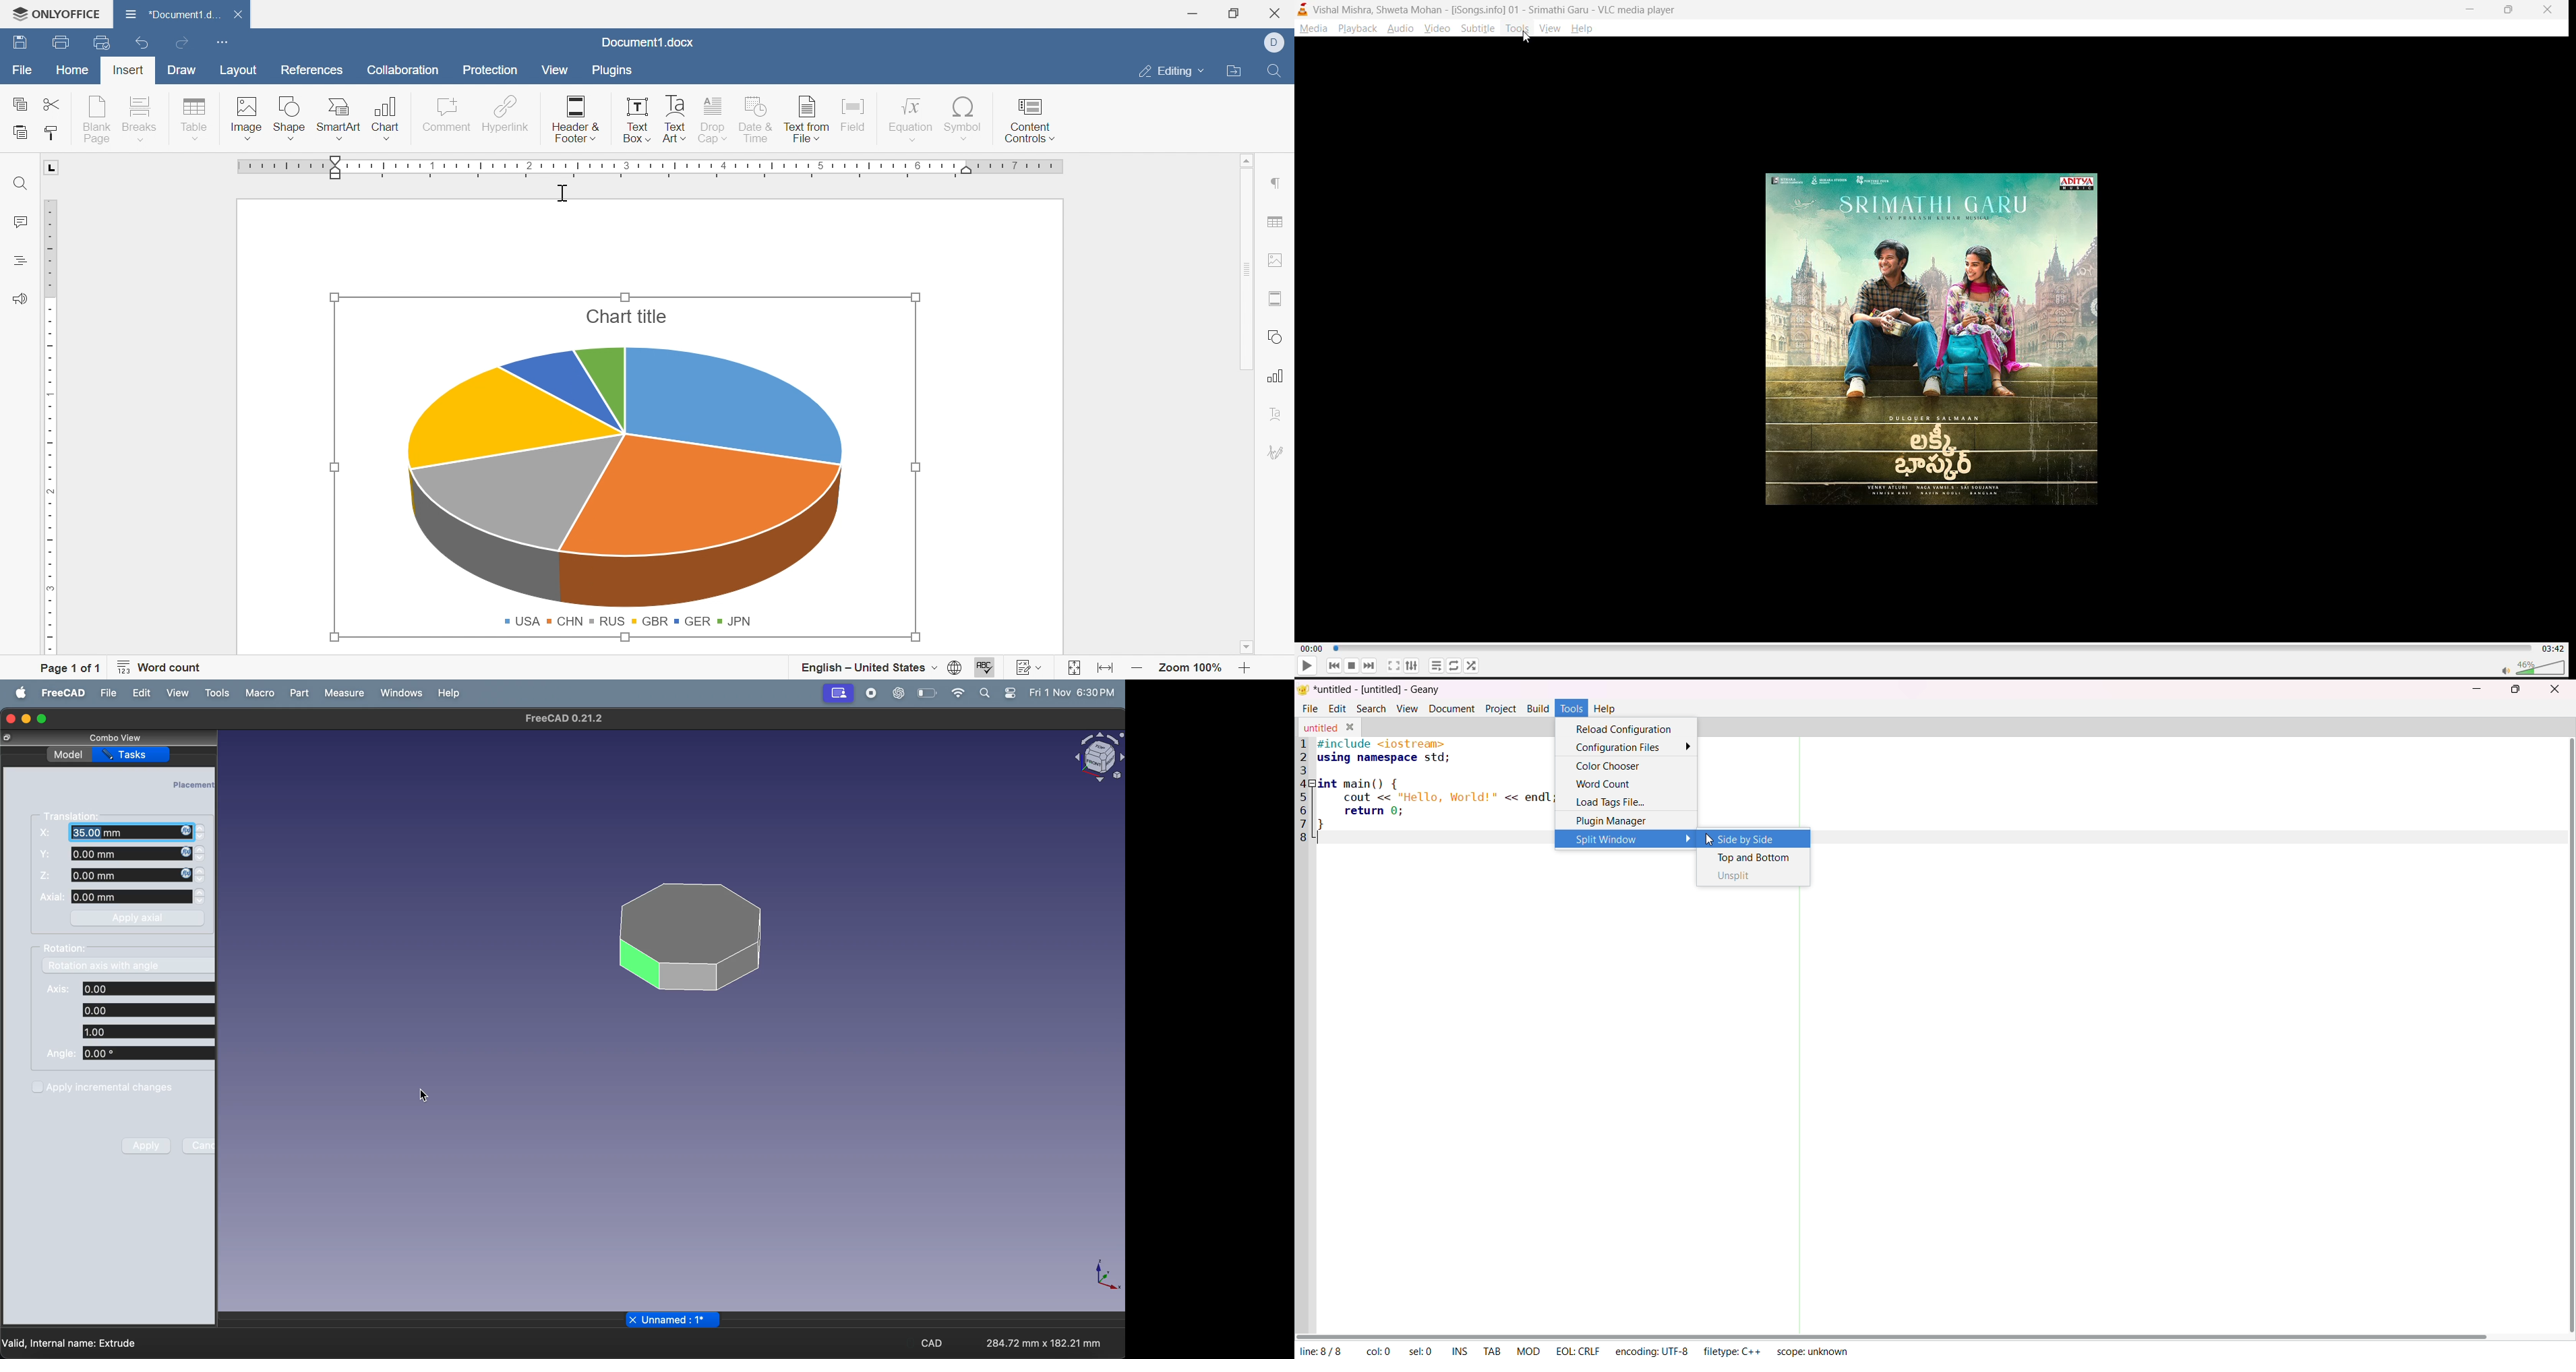 The height and width of the screenshot is (1372, 2576). What do you see at coordinates (2551, 646) in the screenshot?
I see `03:42` at bounding box center [2551, 646].